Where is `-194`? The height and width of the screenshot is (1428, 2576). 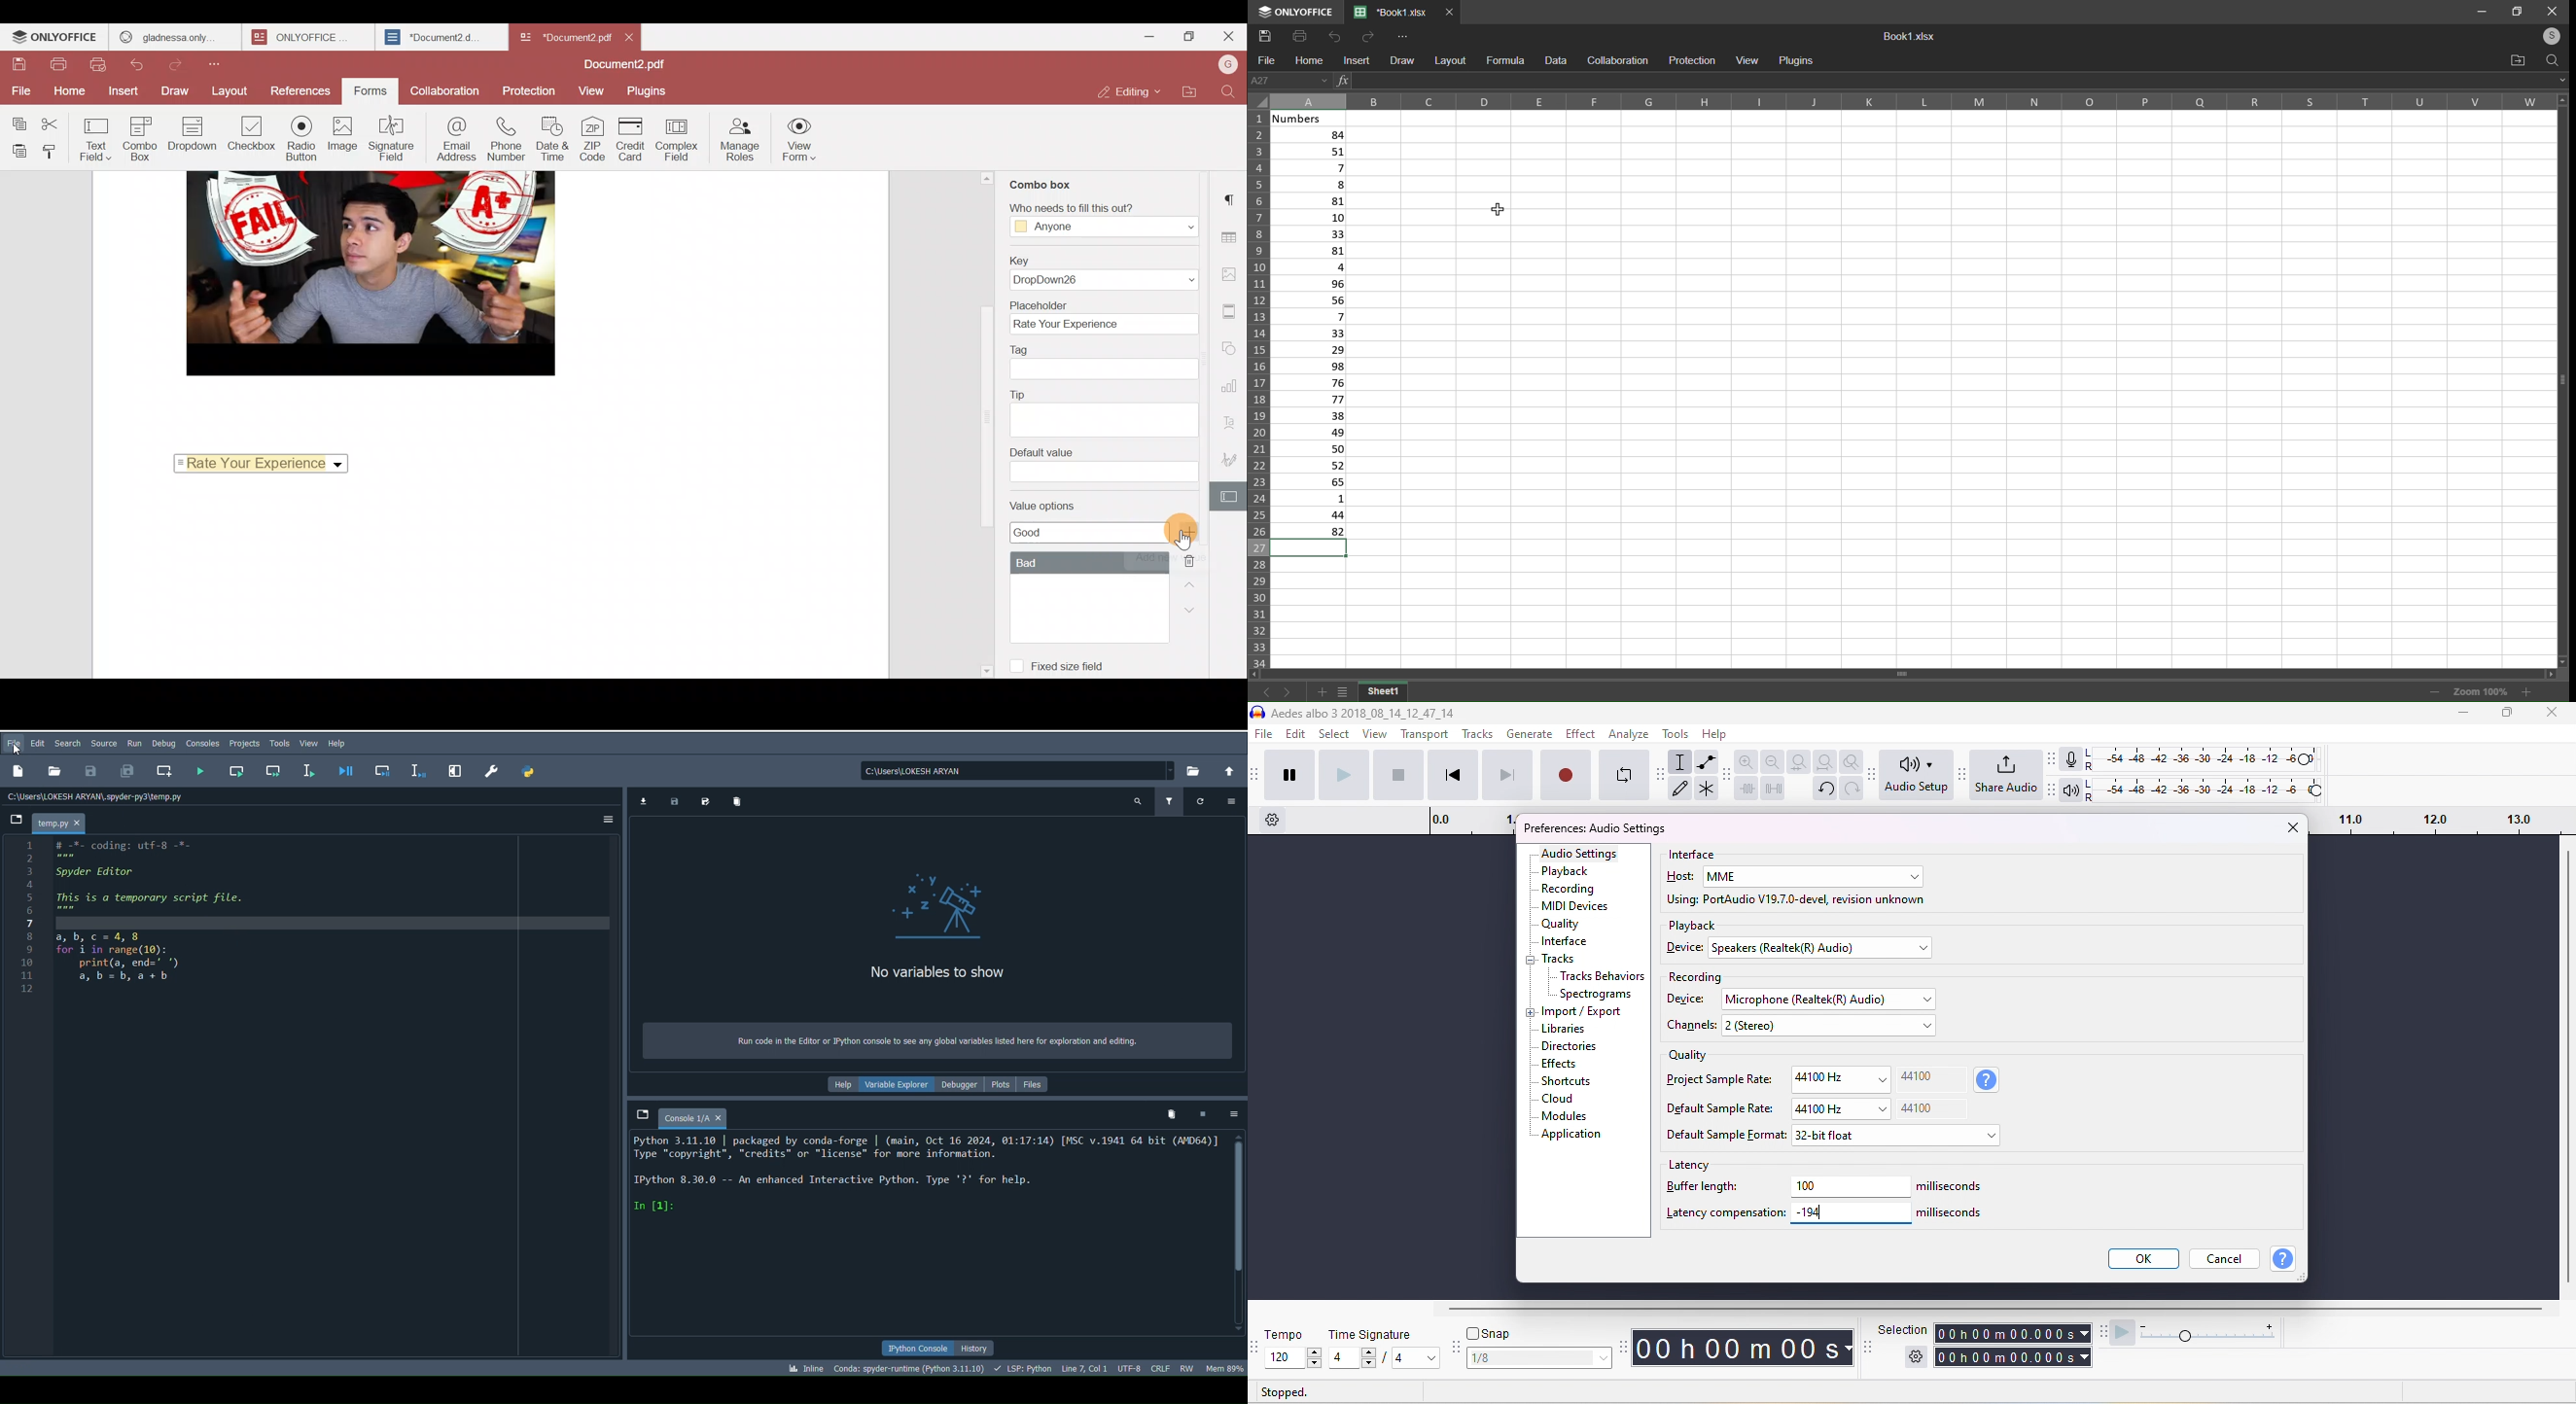
-194 is located at coordinates (1807, 1210).